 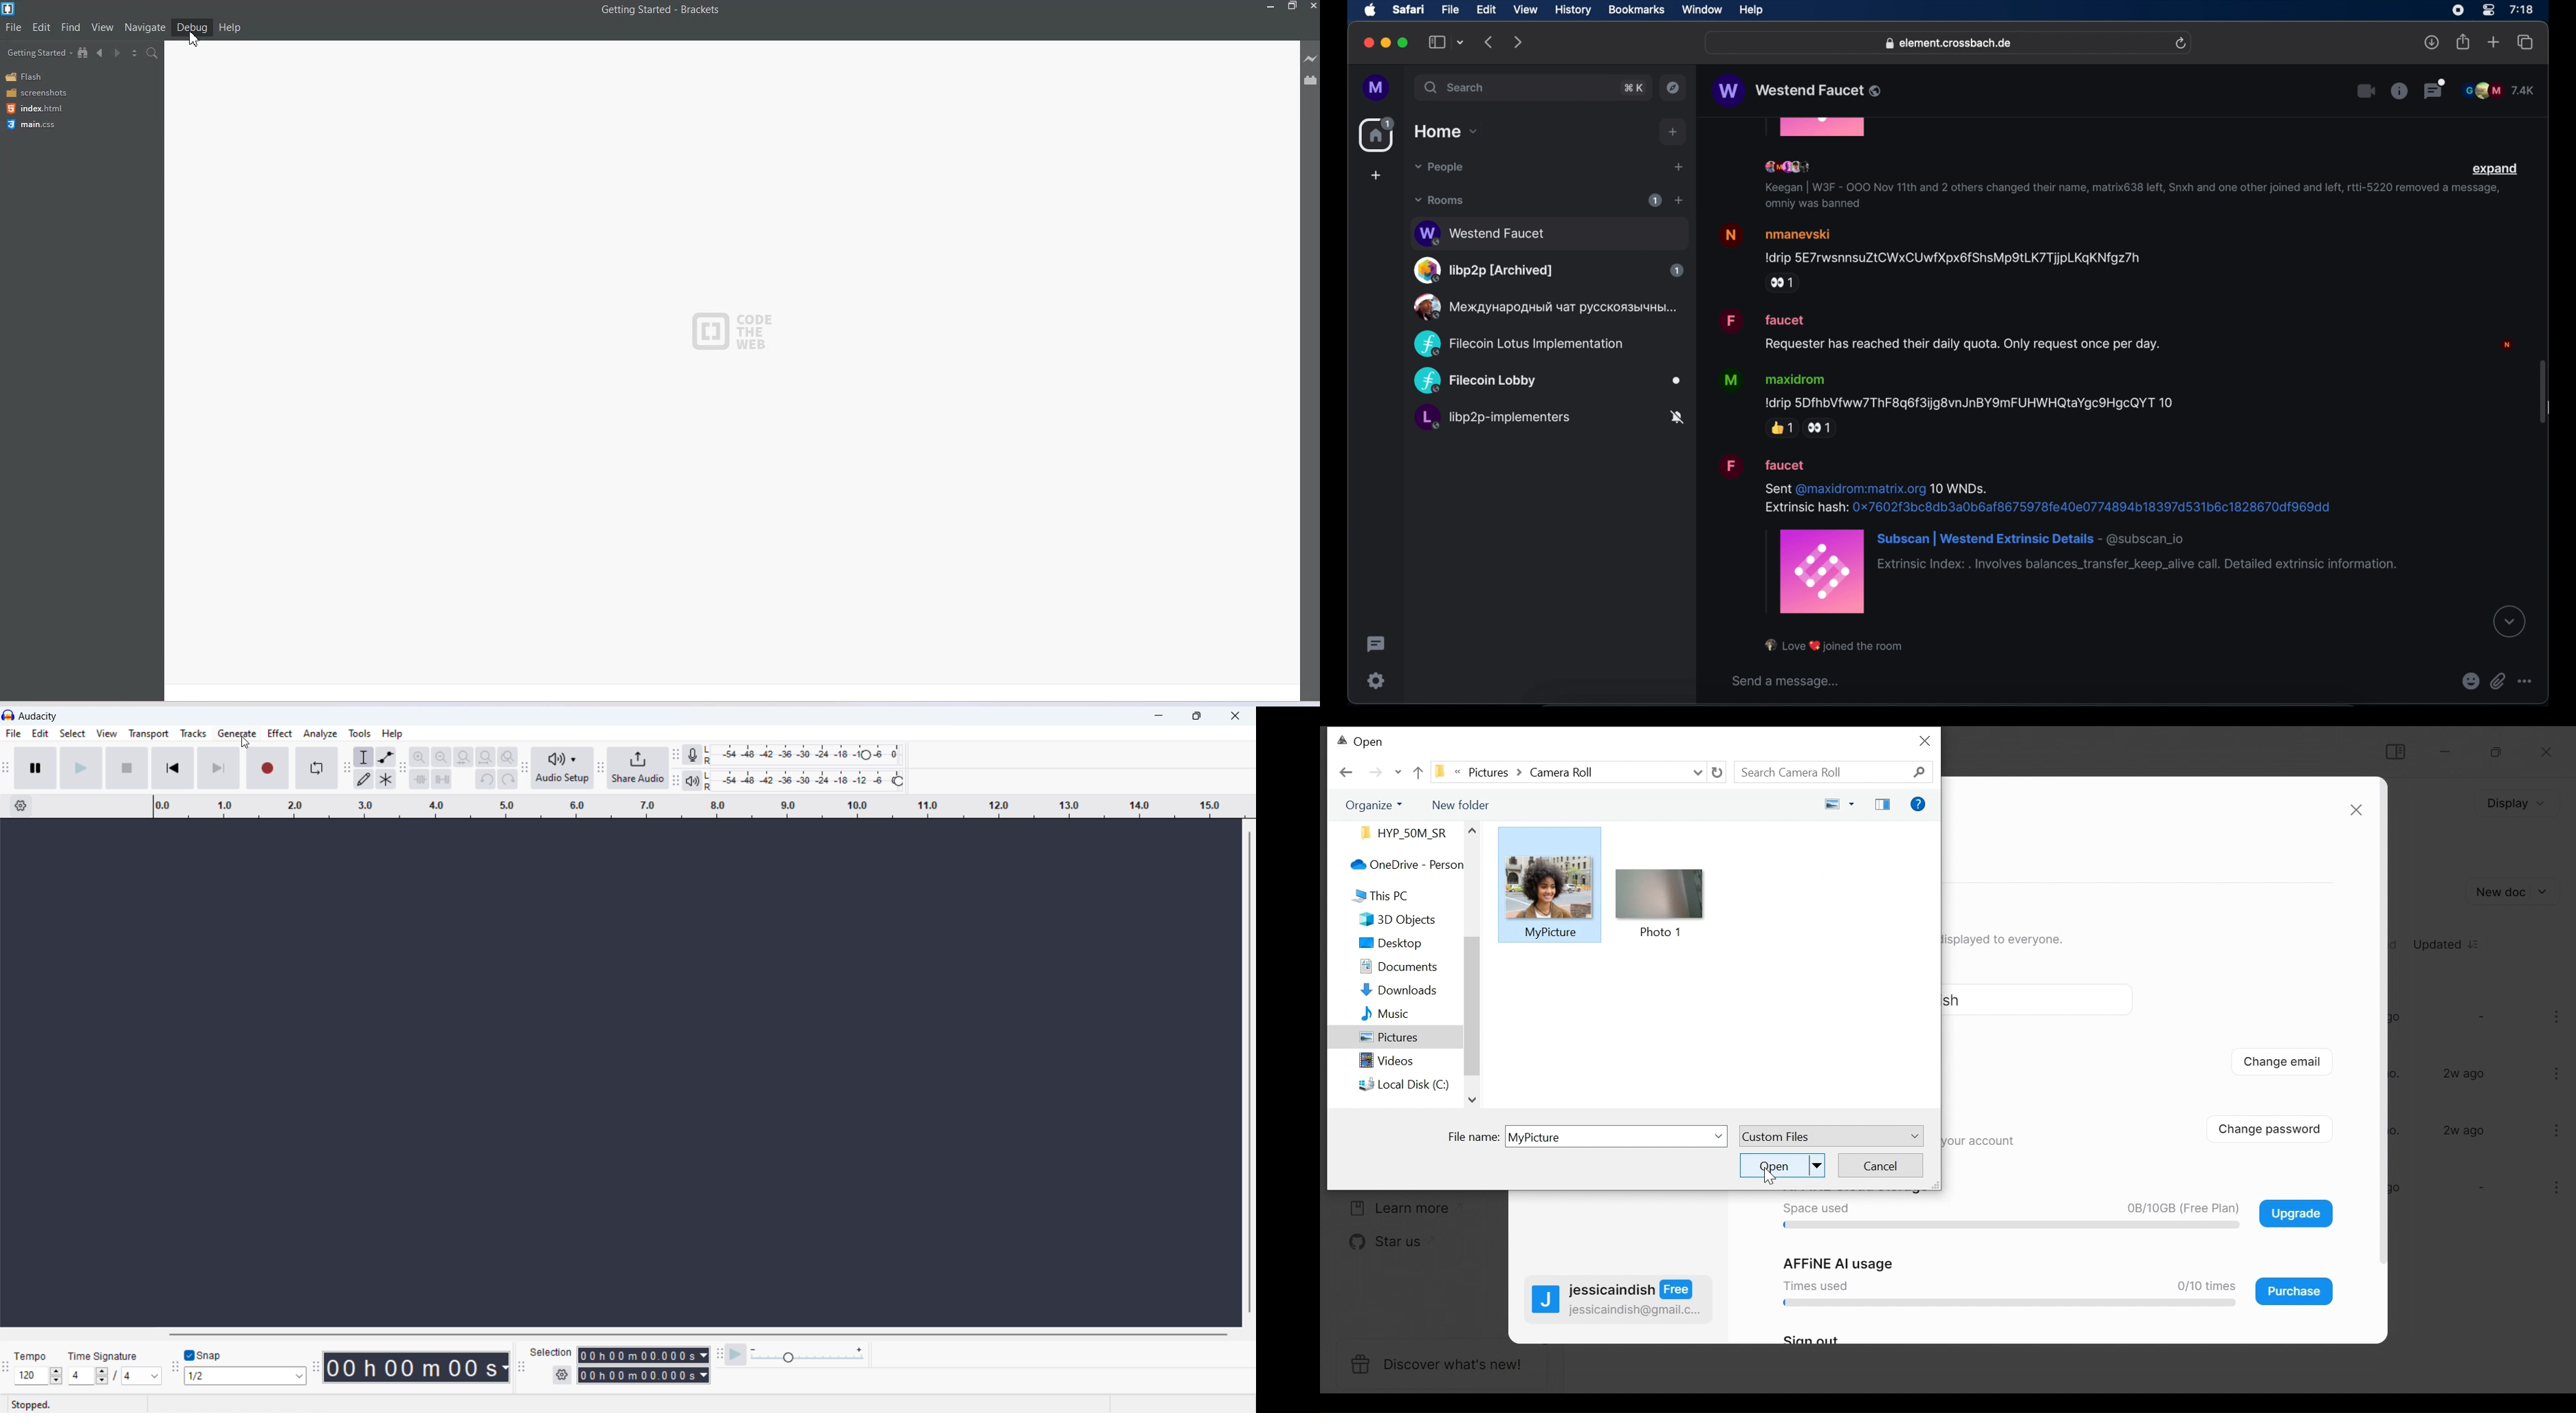 I want to click on side ye reaction, so click(x=1823, y=428).